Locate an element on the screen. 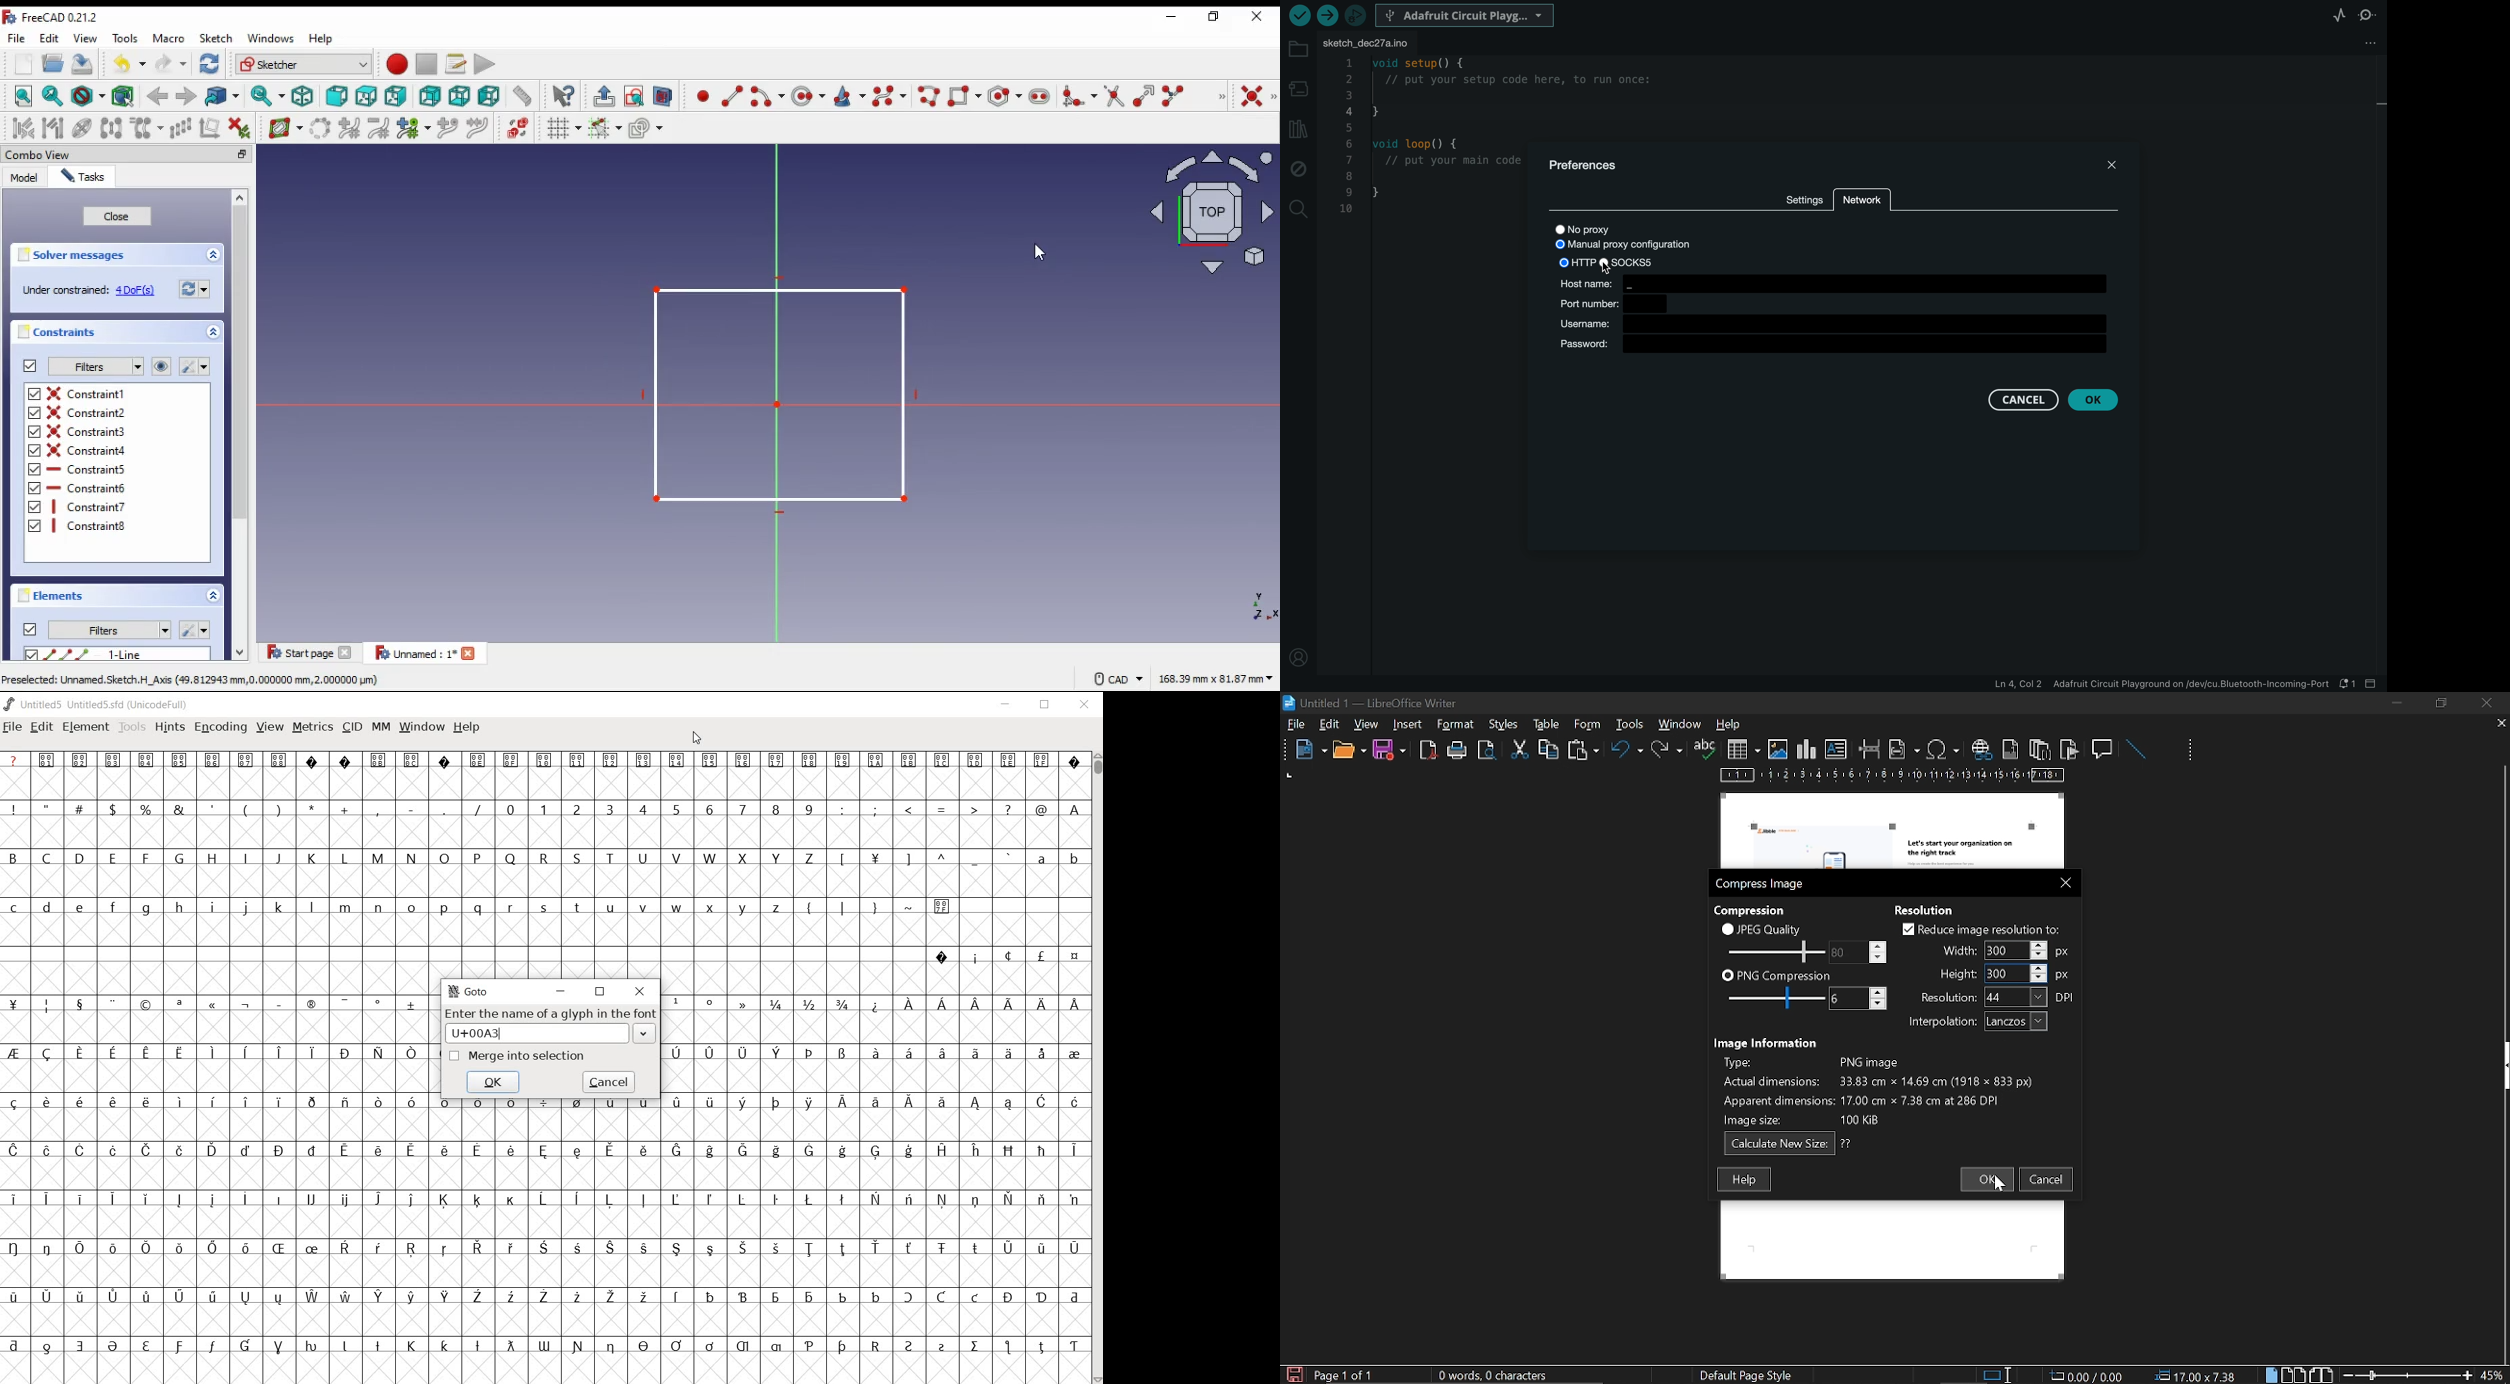 Image resolution: width=2520 pixels, height=1400 pixels. X is located at coordinates (743, 858).